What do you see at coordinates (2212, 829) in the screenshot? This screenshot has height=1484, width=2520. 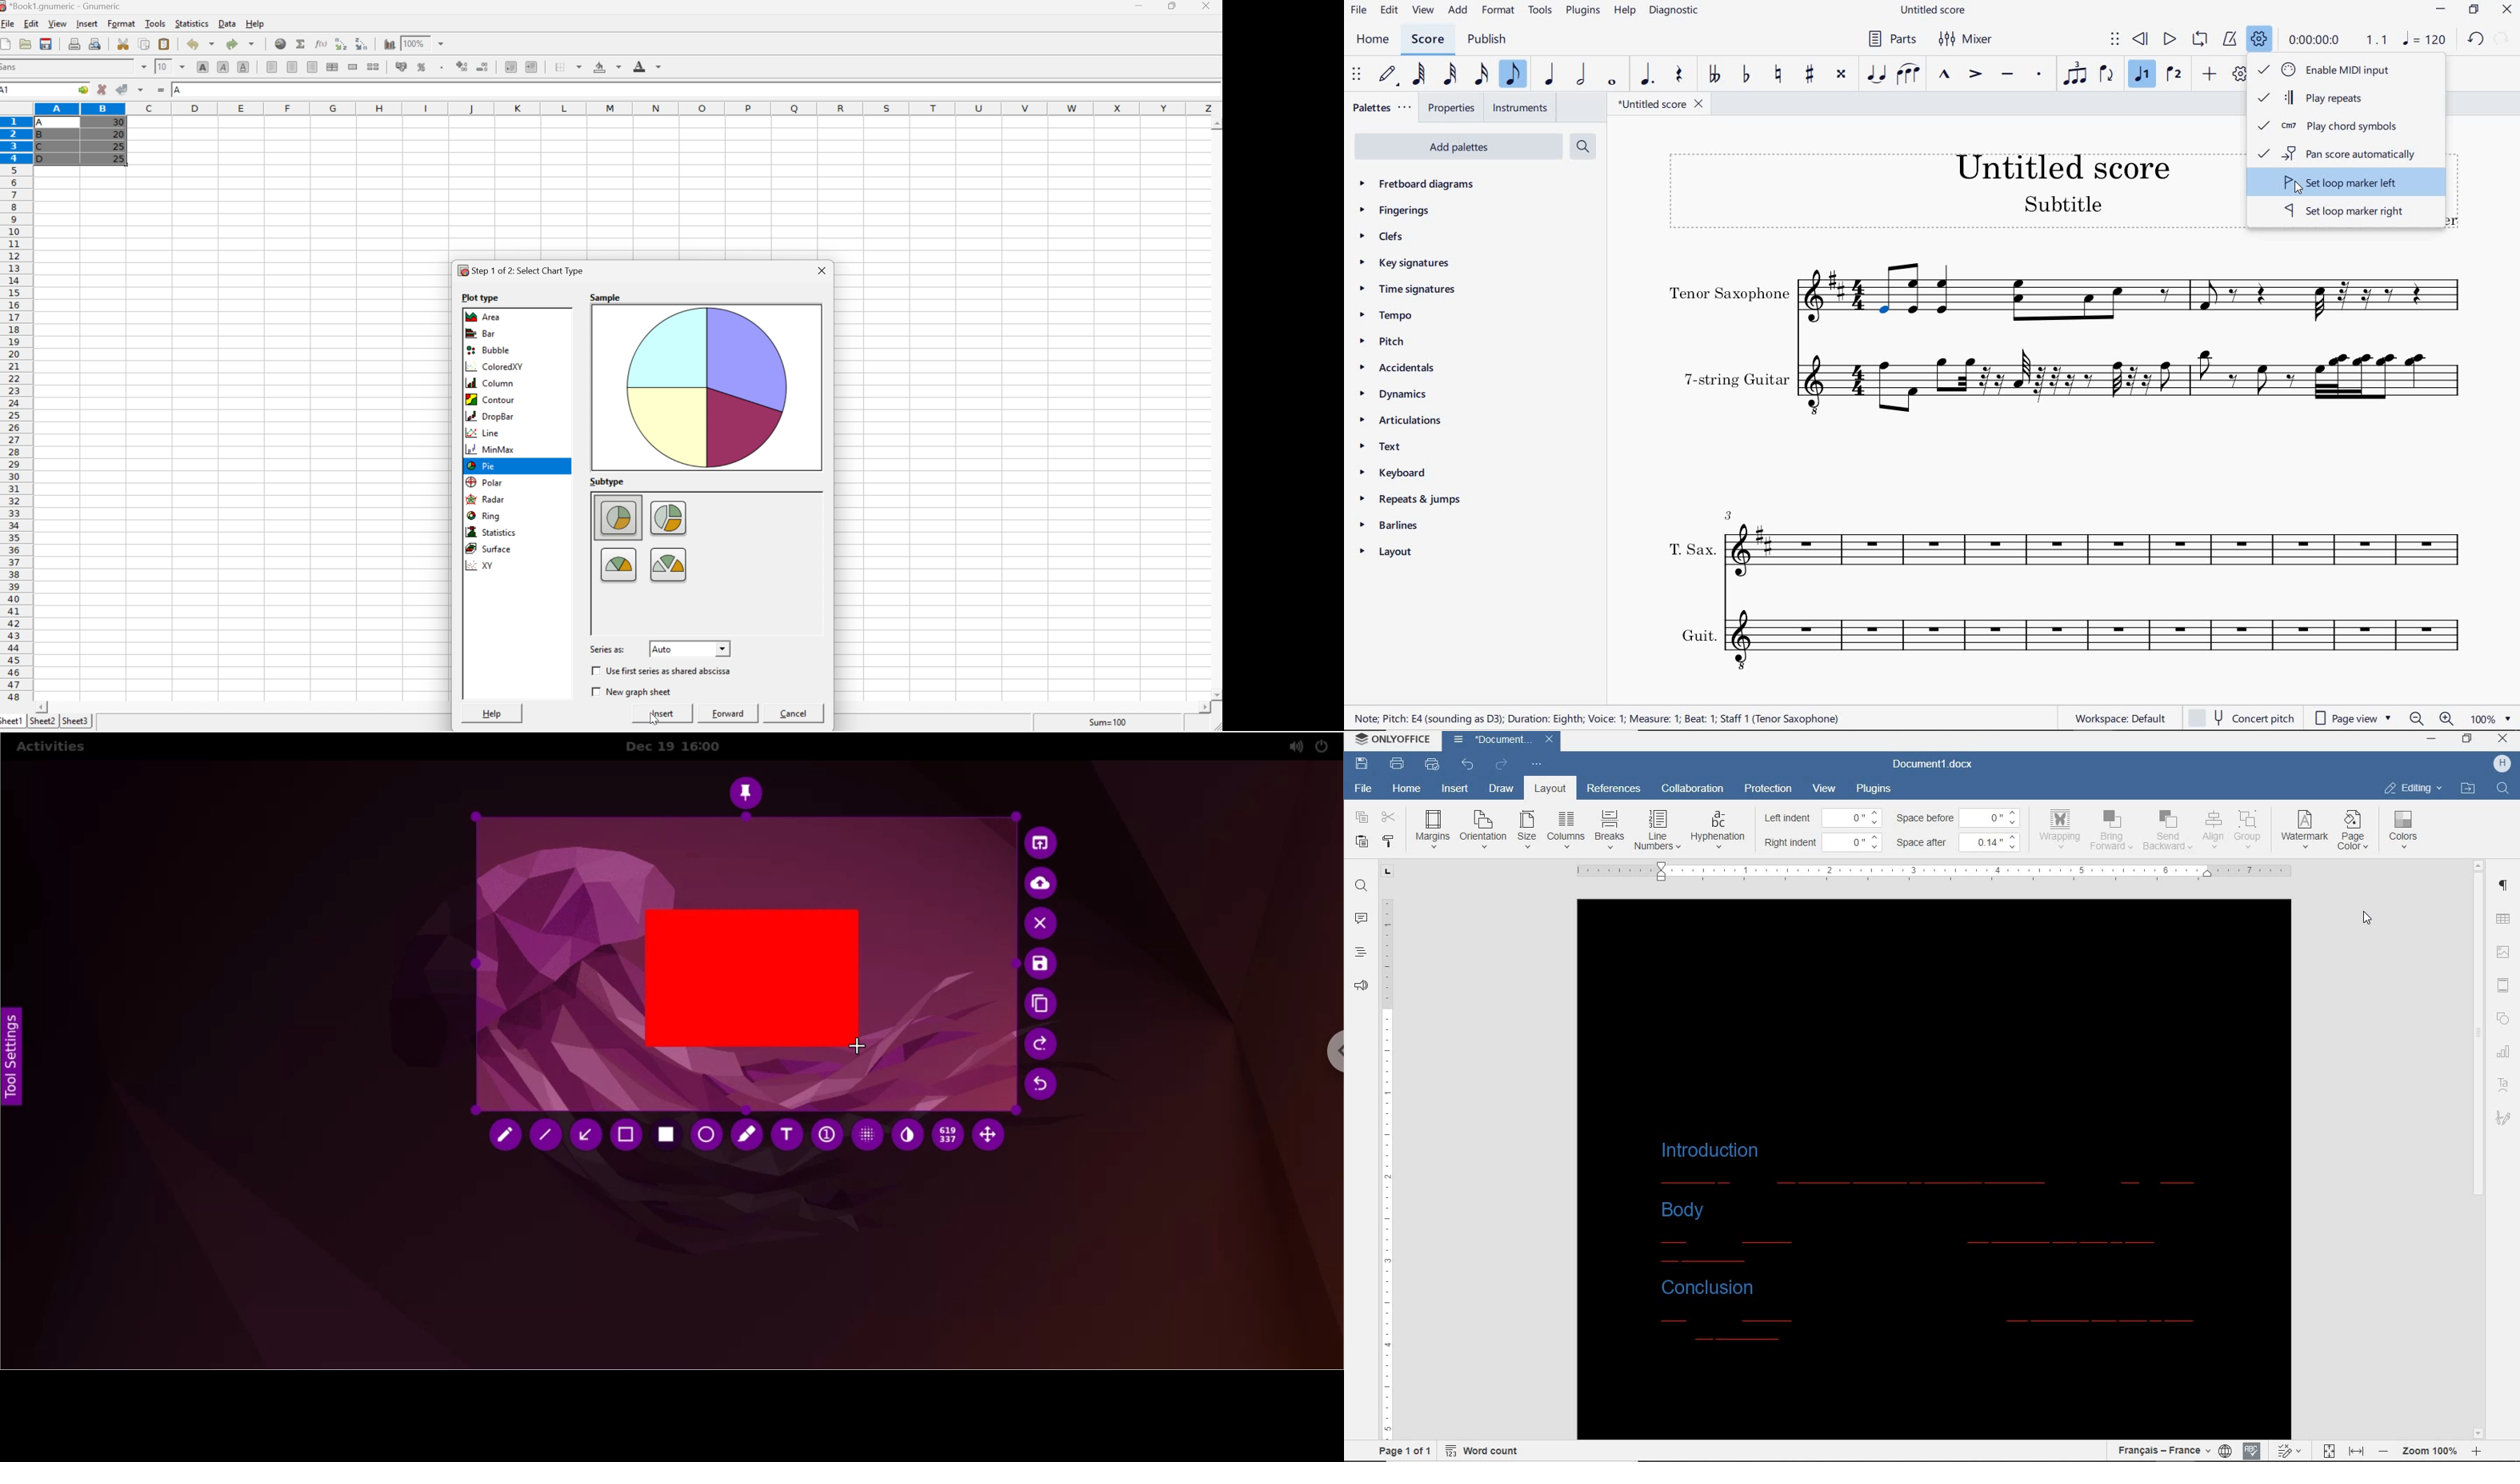 I see `align` at bounding box center [2212, 829].